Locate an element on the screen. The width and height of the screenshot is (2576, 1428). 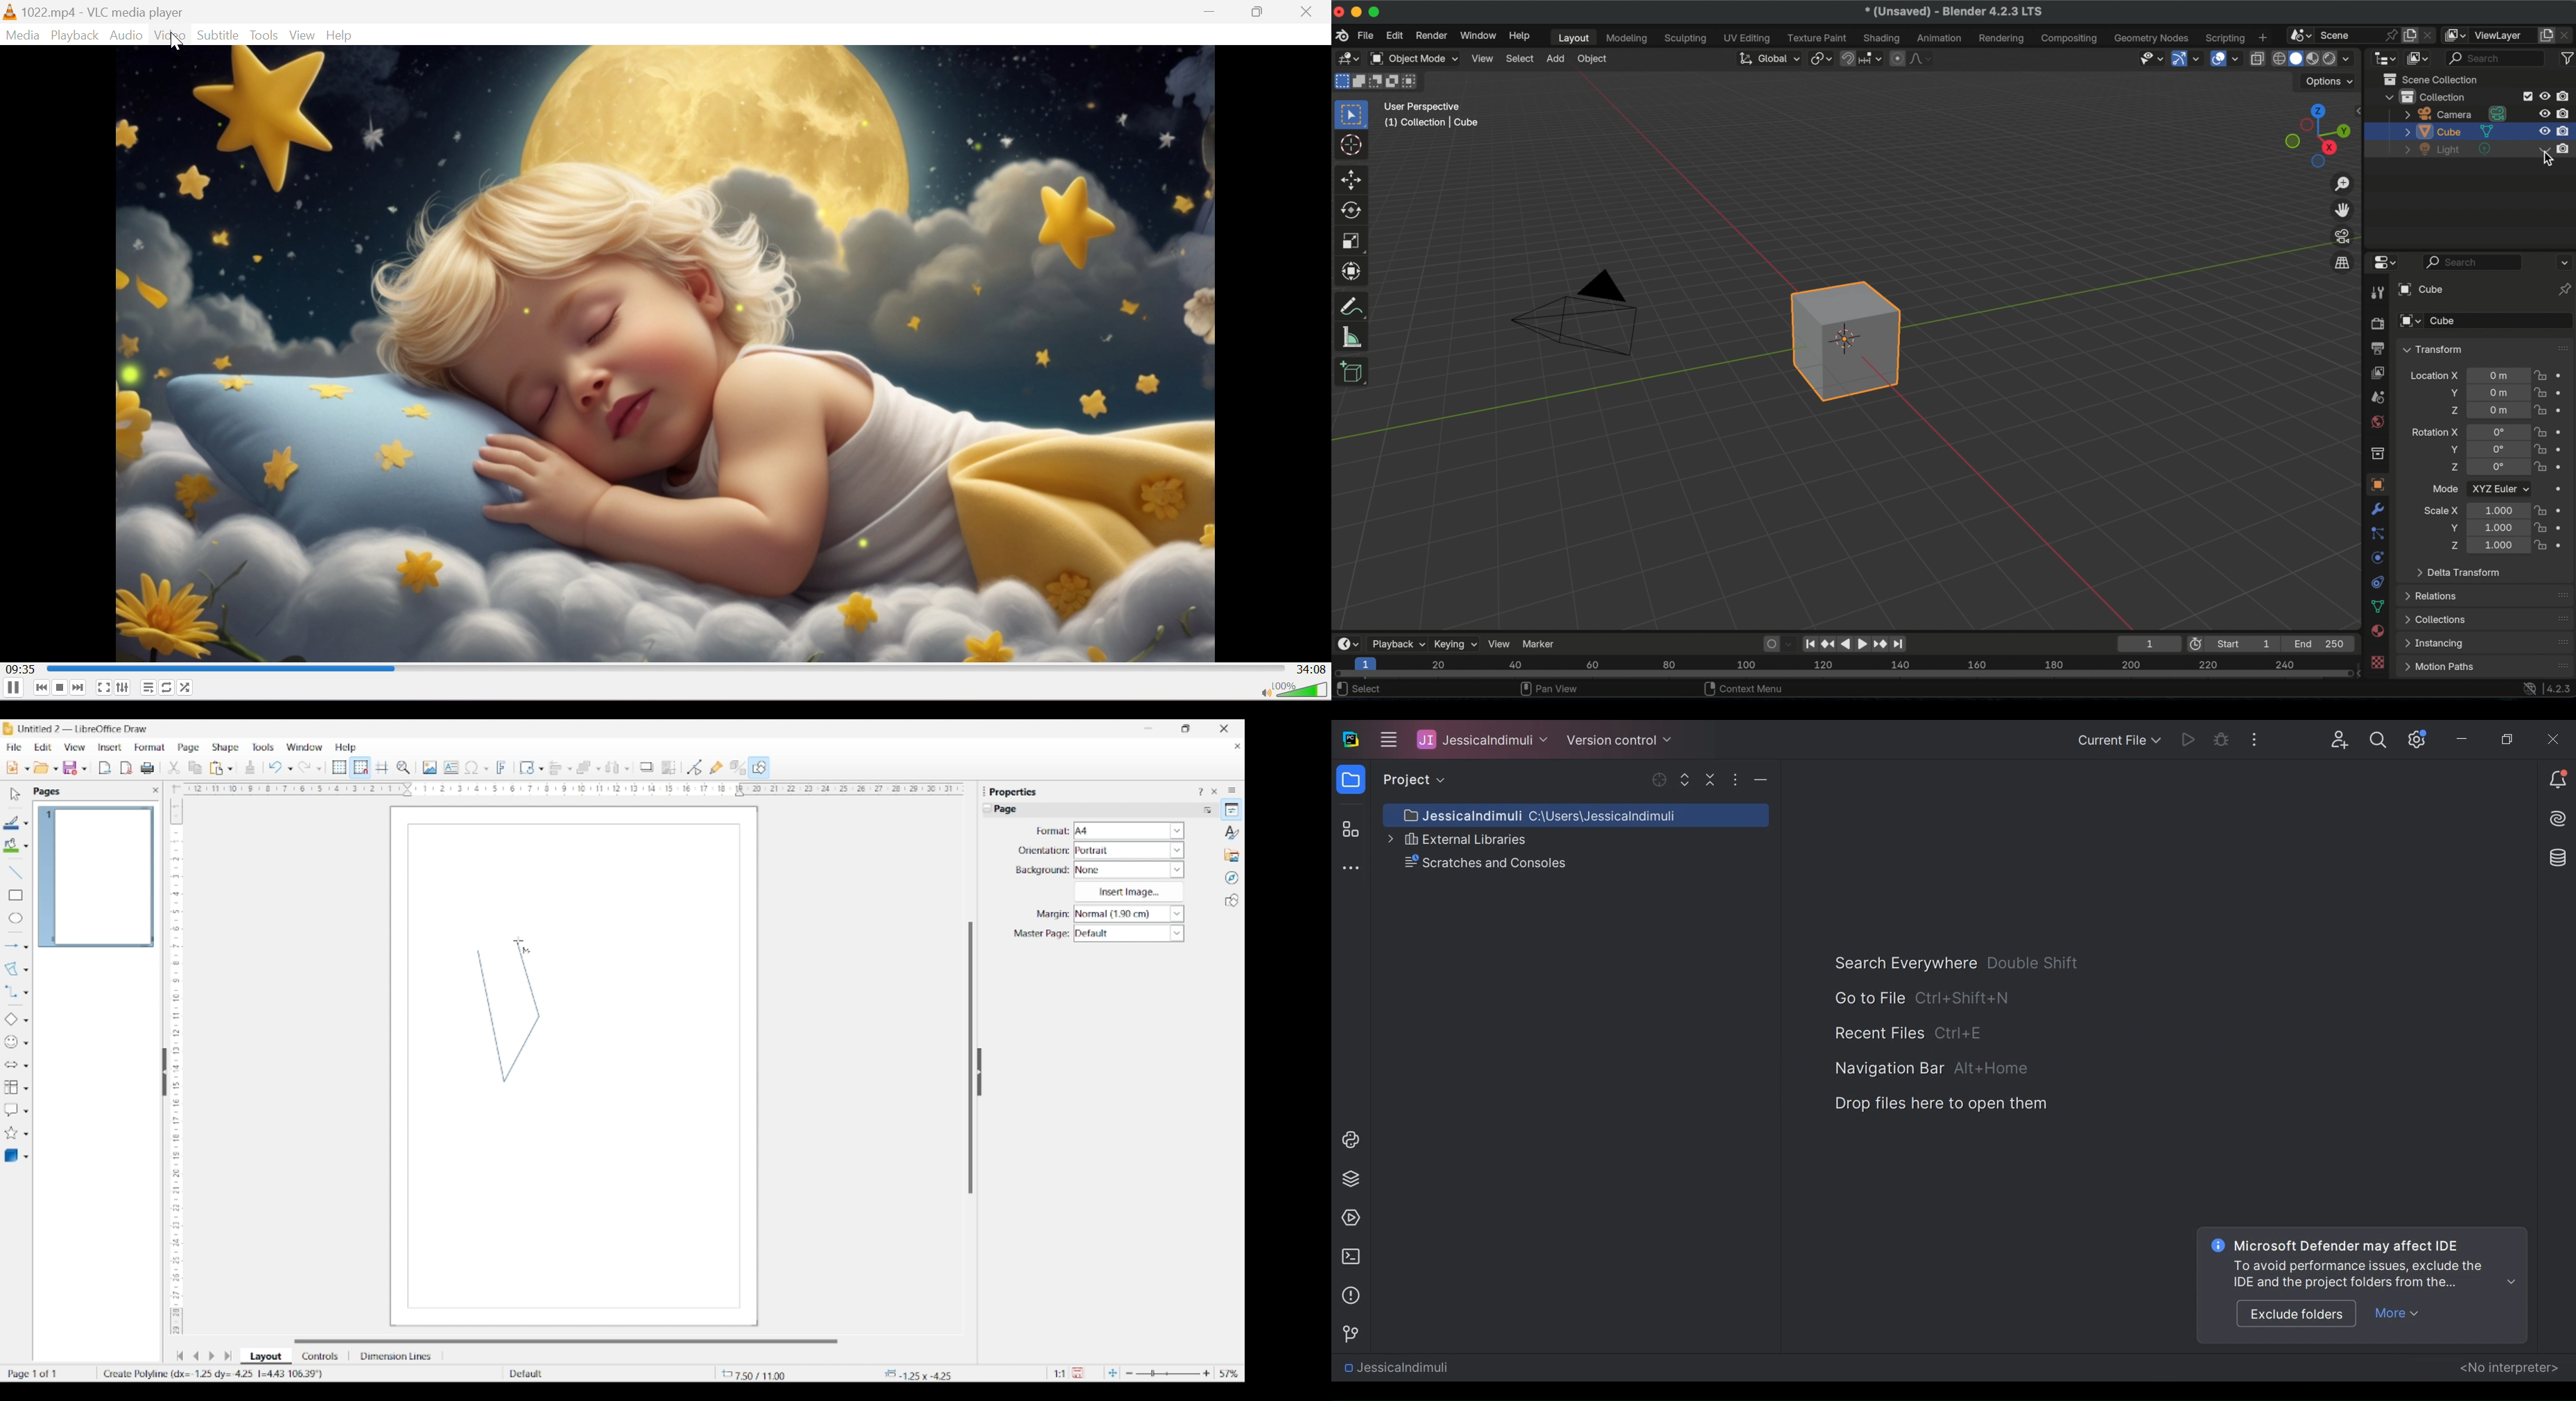
Slider to change zoom in/out is located at coordinates (1168, 1373).